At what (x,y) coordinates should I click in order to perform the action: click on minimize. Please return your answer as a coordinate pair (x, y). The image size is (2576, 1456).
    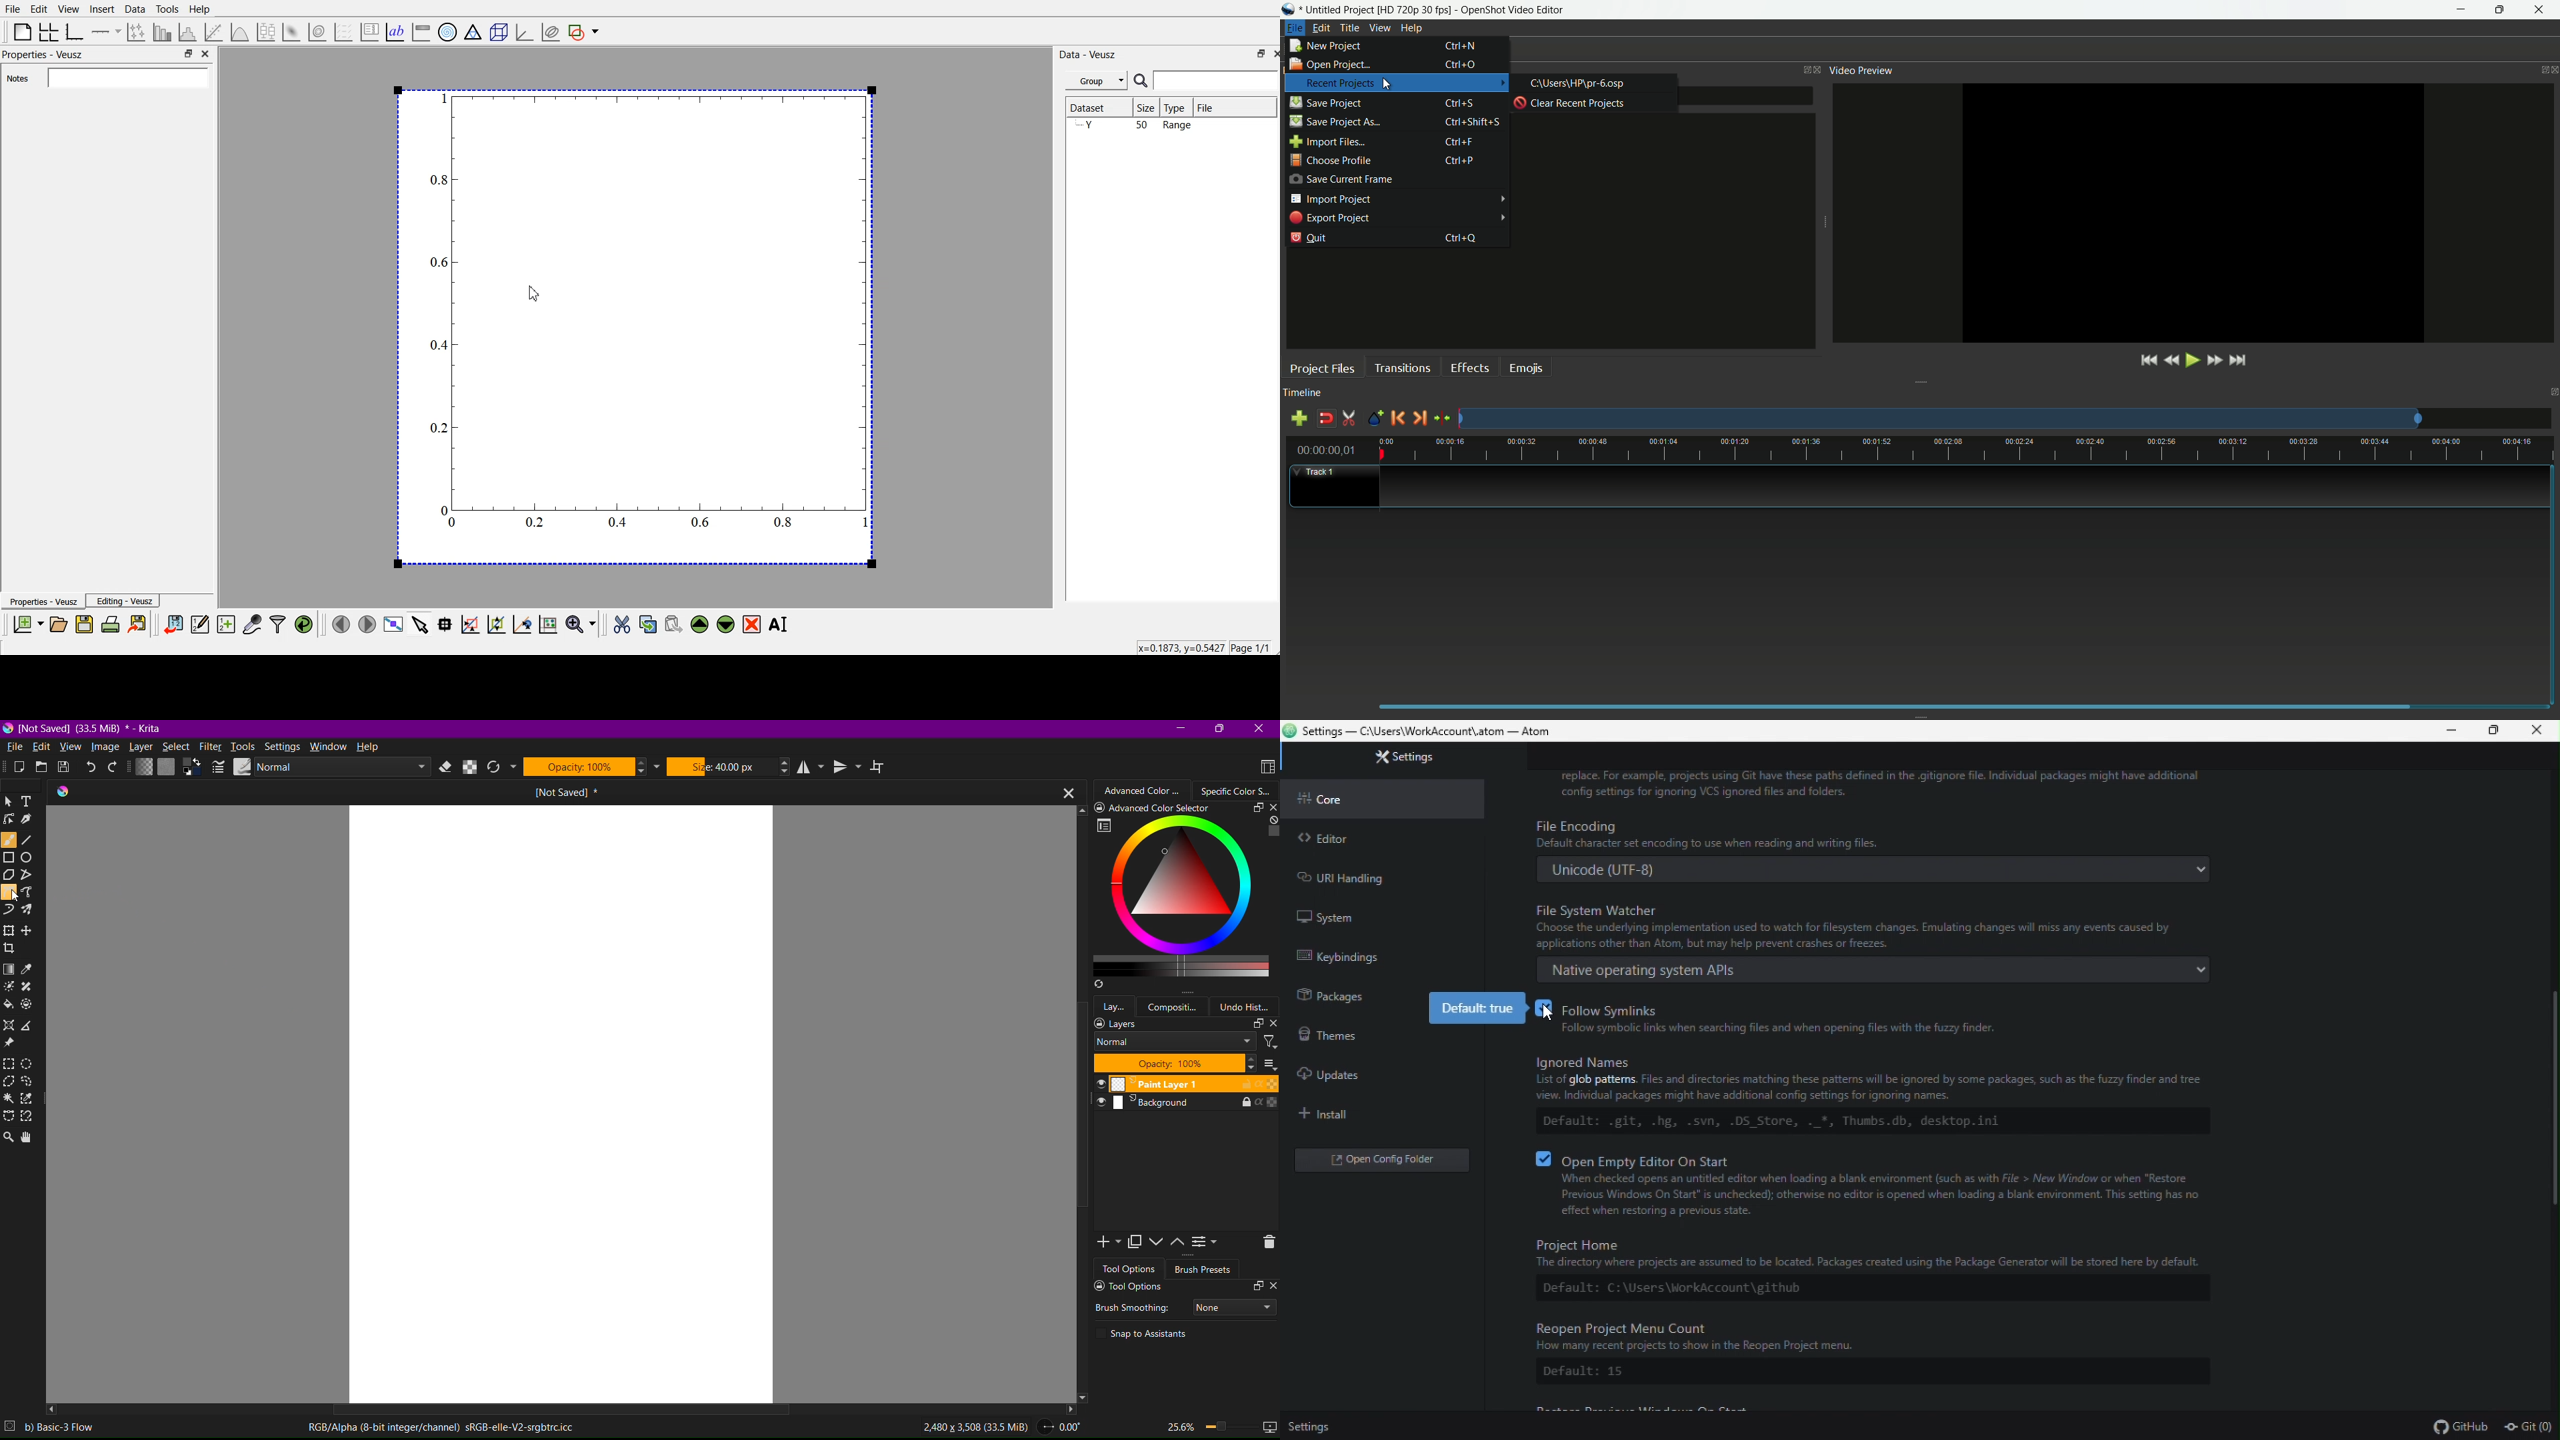
    Looking at the image, I should click on (2462, 10).